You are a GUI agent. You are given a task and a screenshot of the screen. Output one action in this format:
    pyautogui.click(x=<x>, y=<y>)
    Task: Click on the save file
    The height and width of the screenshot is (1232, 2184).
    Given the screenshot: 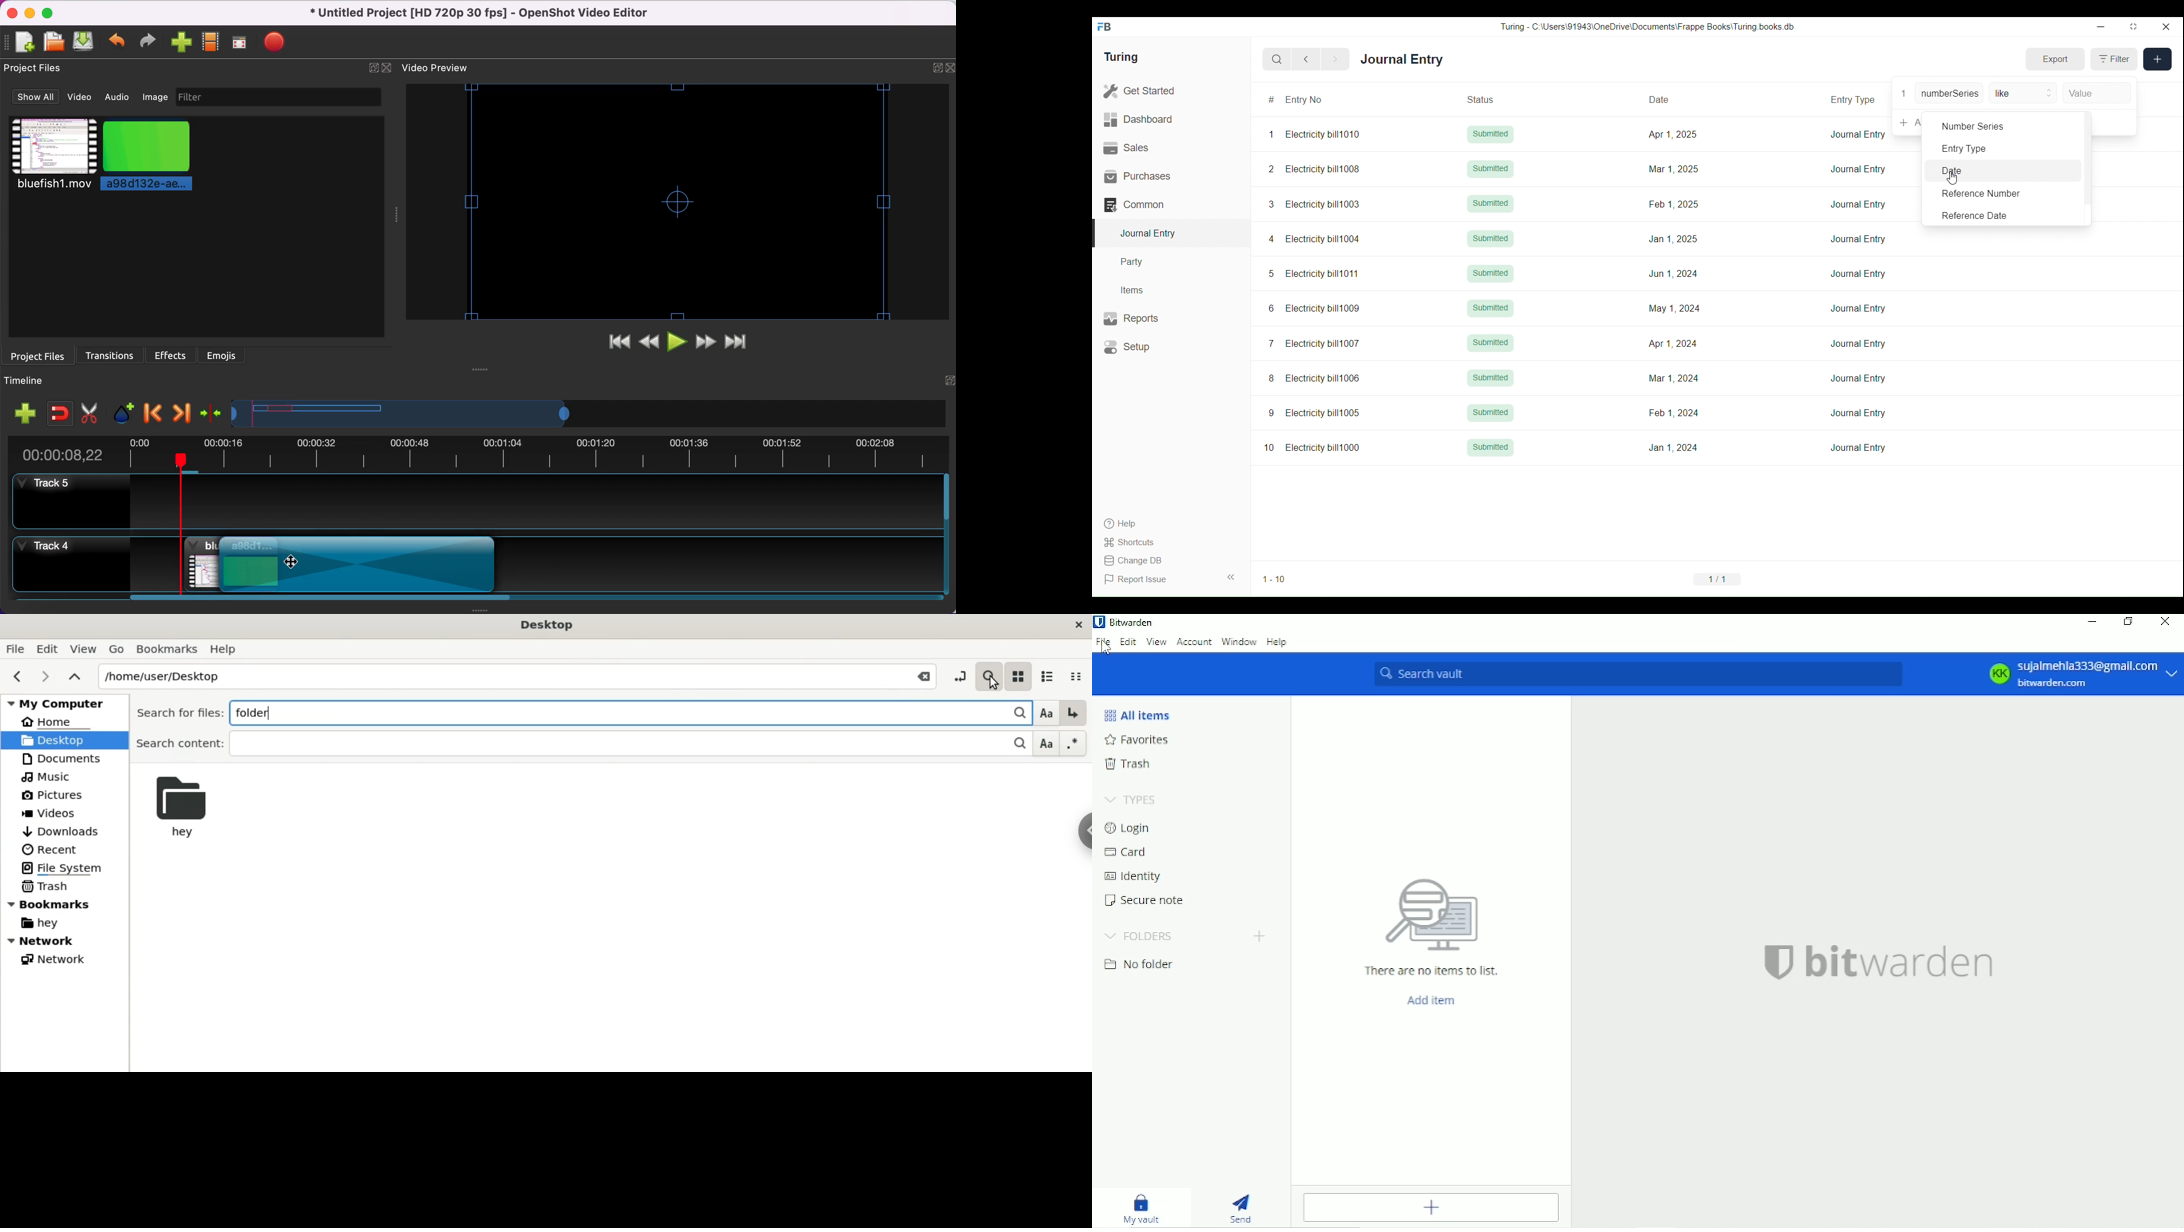 What is the action you would take?
    pyautogui.click(x=82, y=41)
    